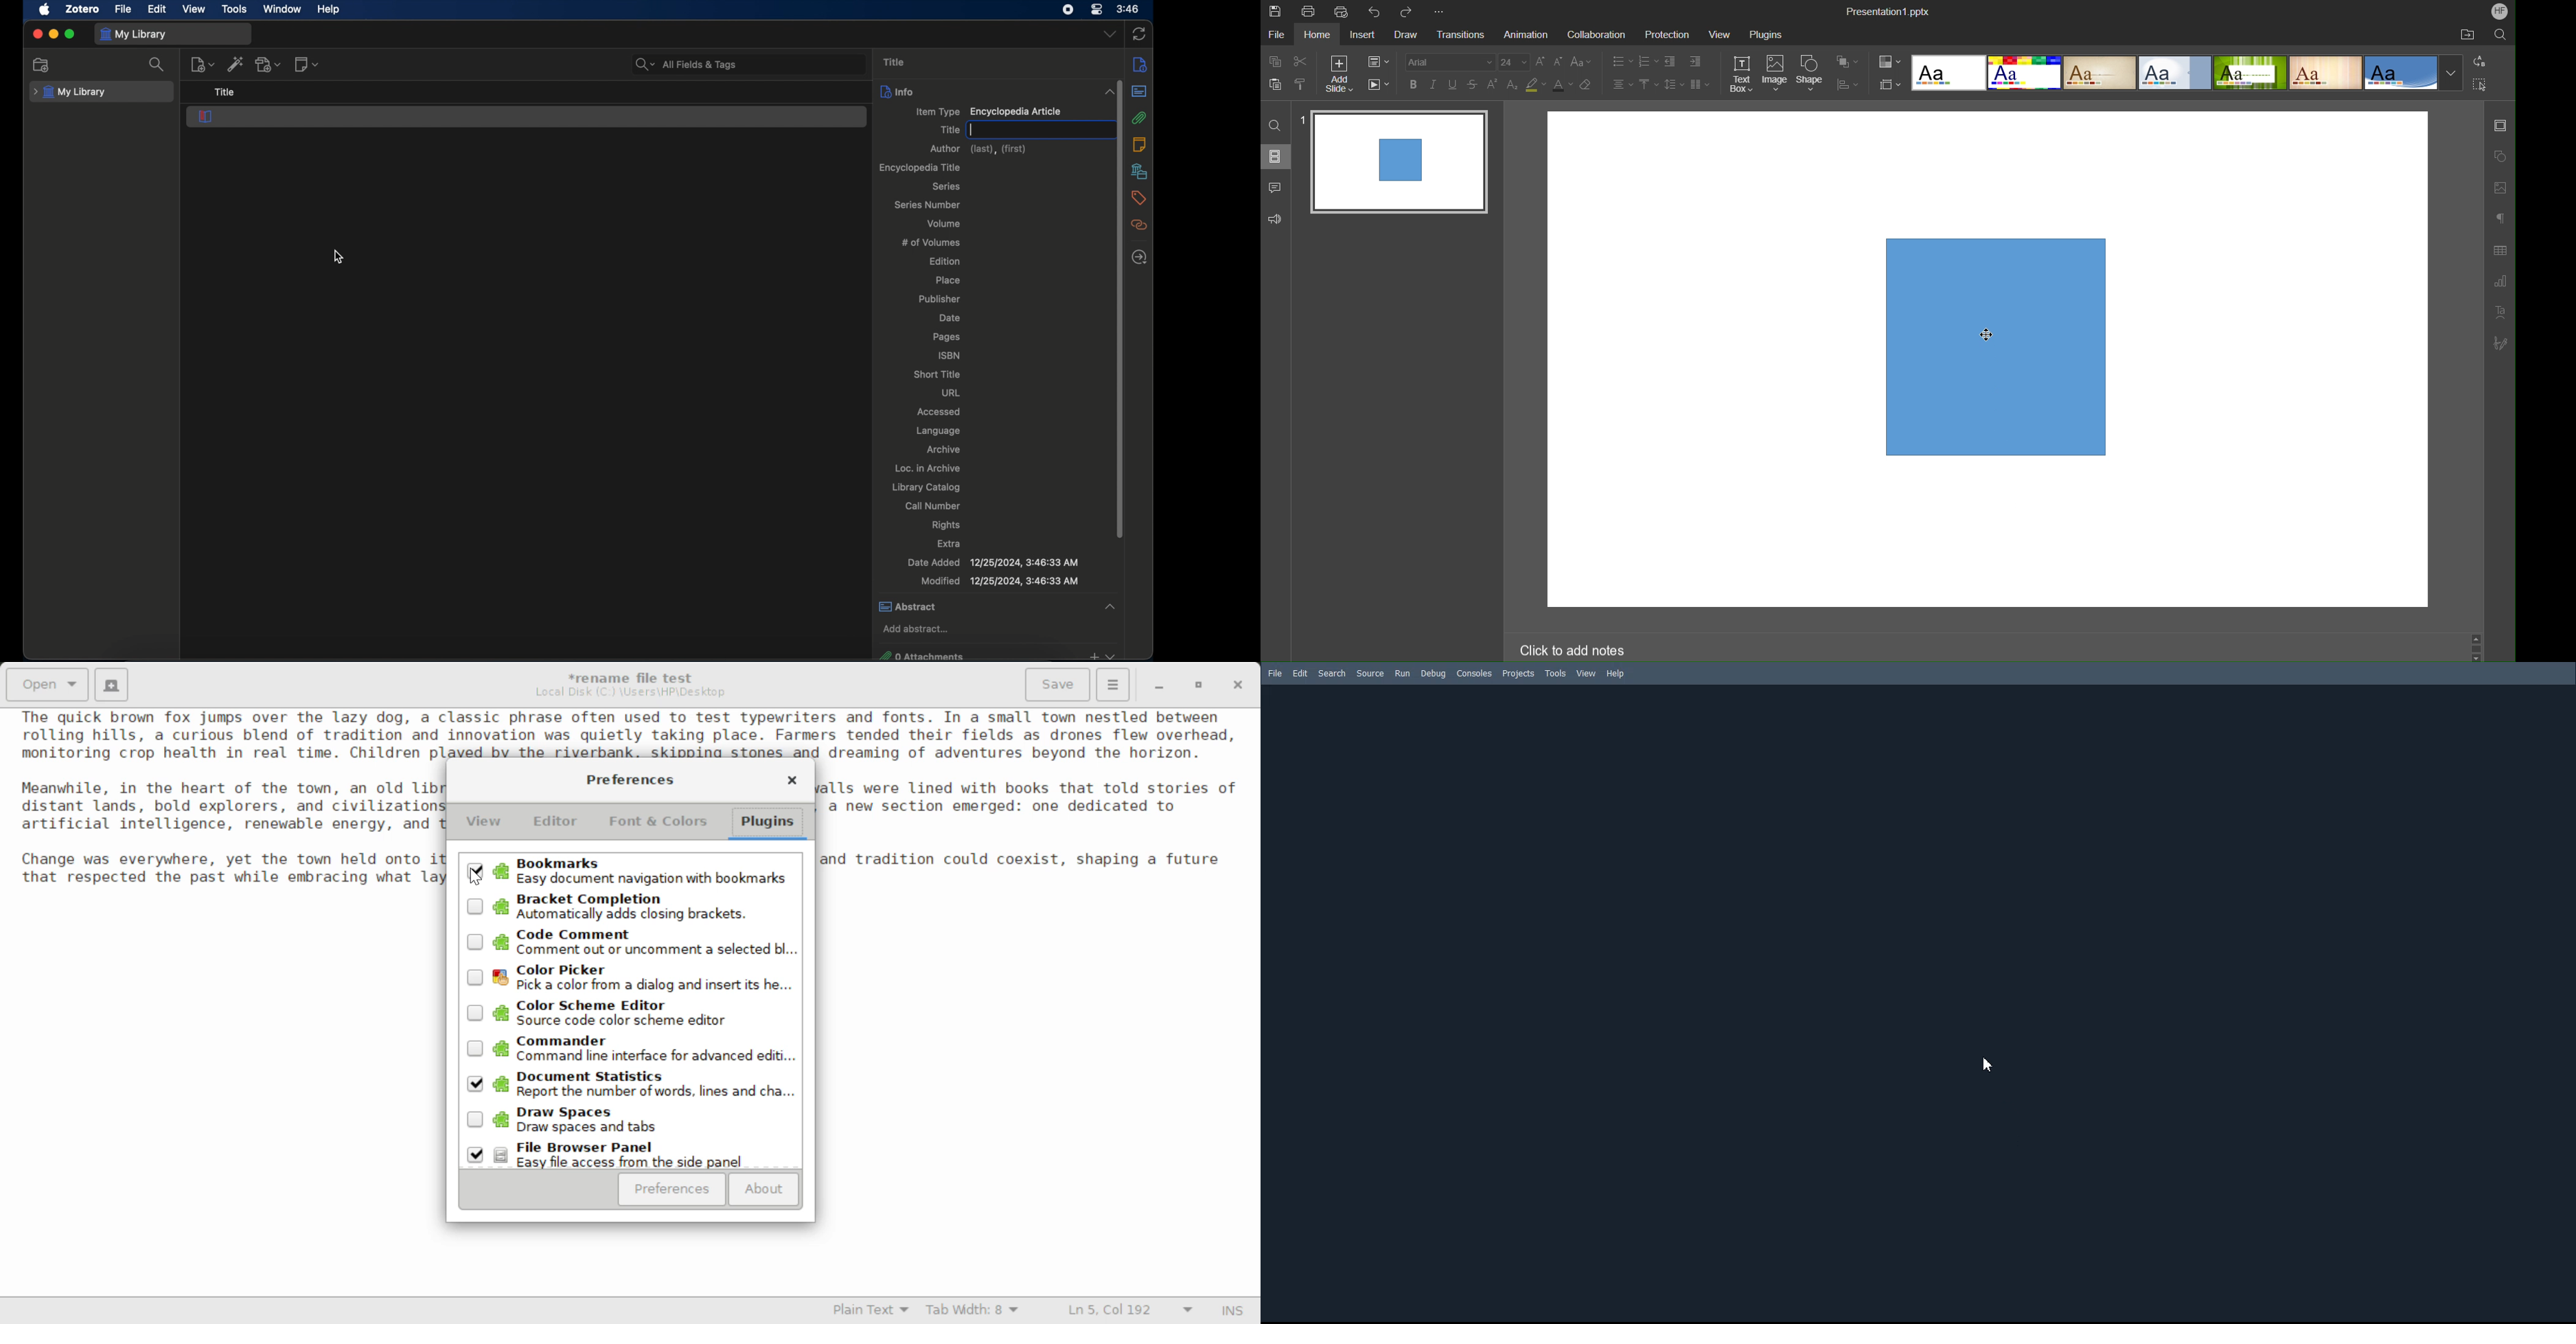 The height and width of the screenshot is (1344, 2576). What do you see at coordinates (1452, 85) in the screenshot?
I see `Underline` at bounding box center [1452, 85].